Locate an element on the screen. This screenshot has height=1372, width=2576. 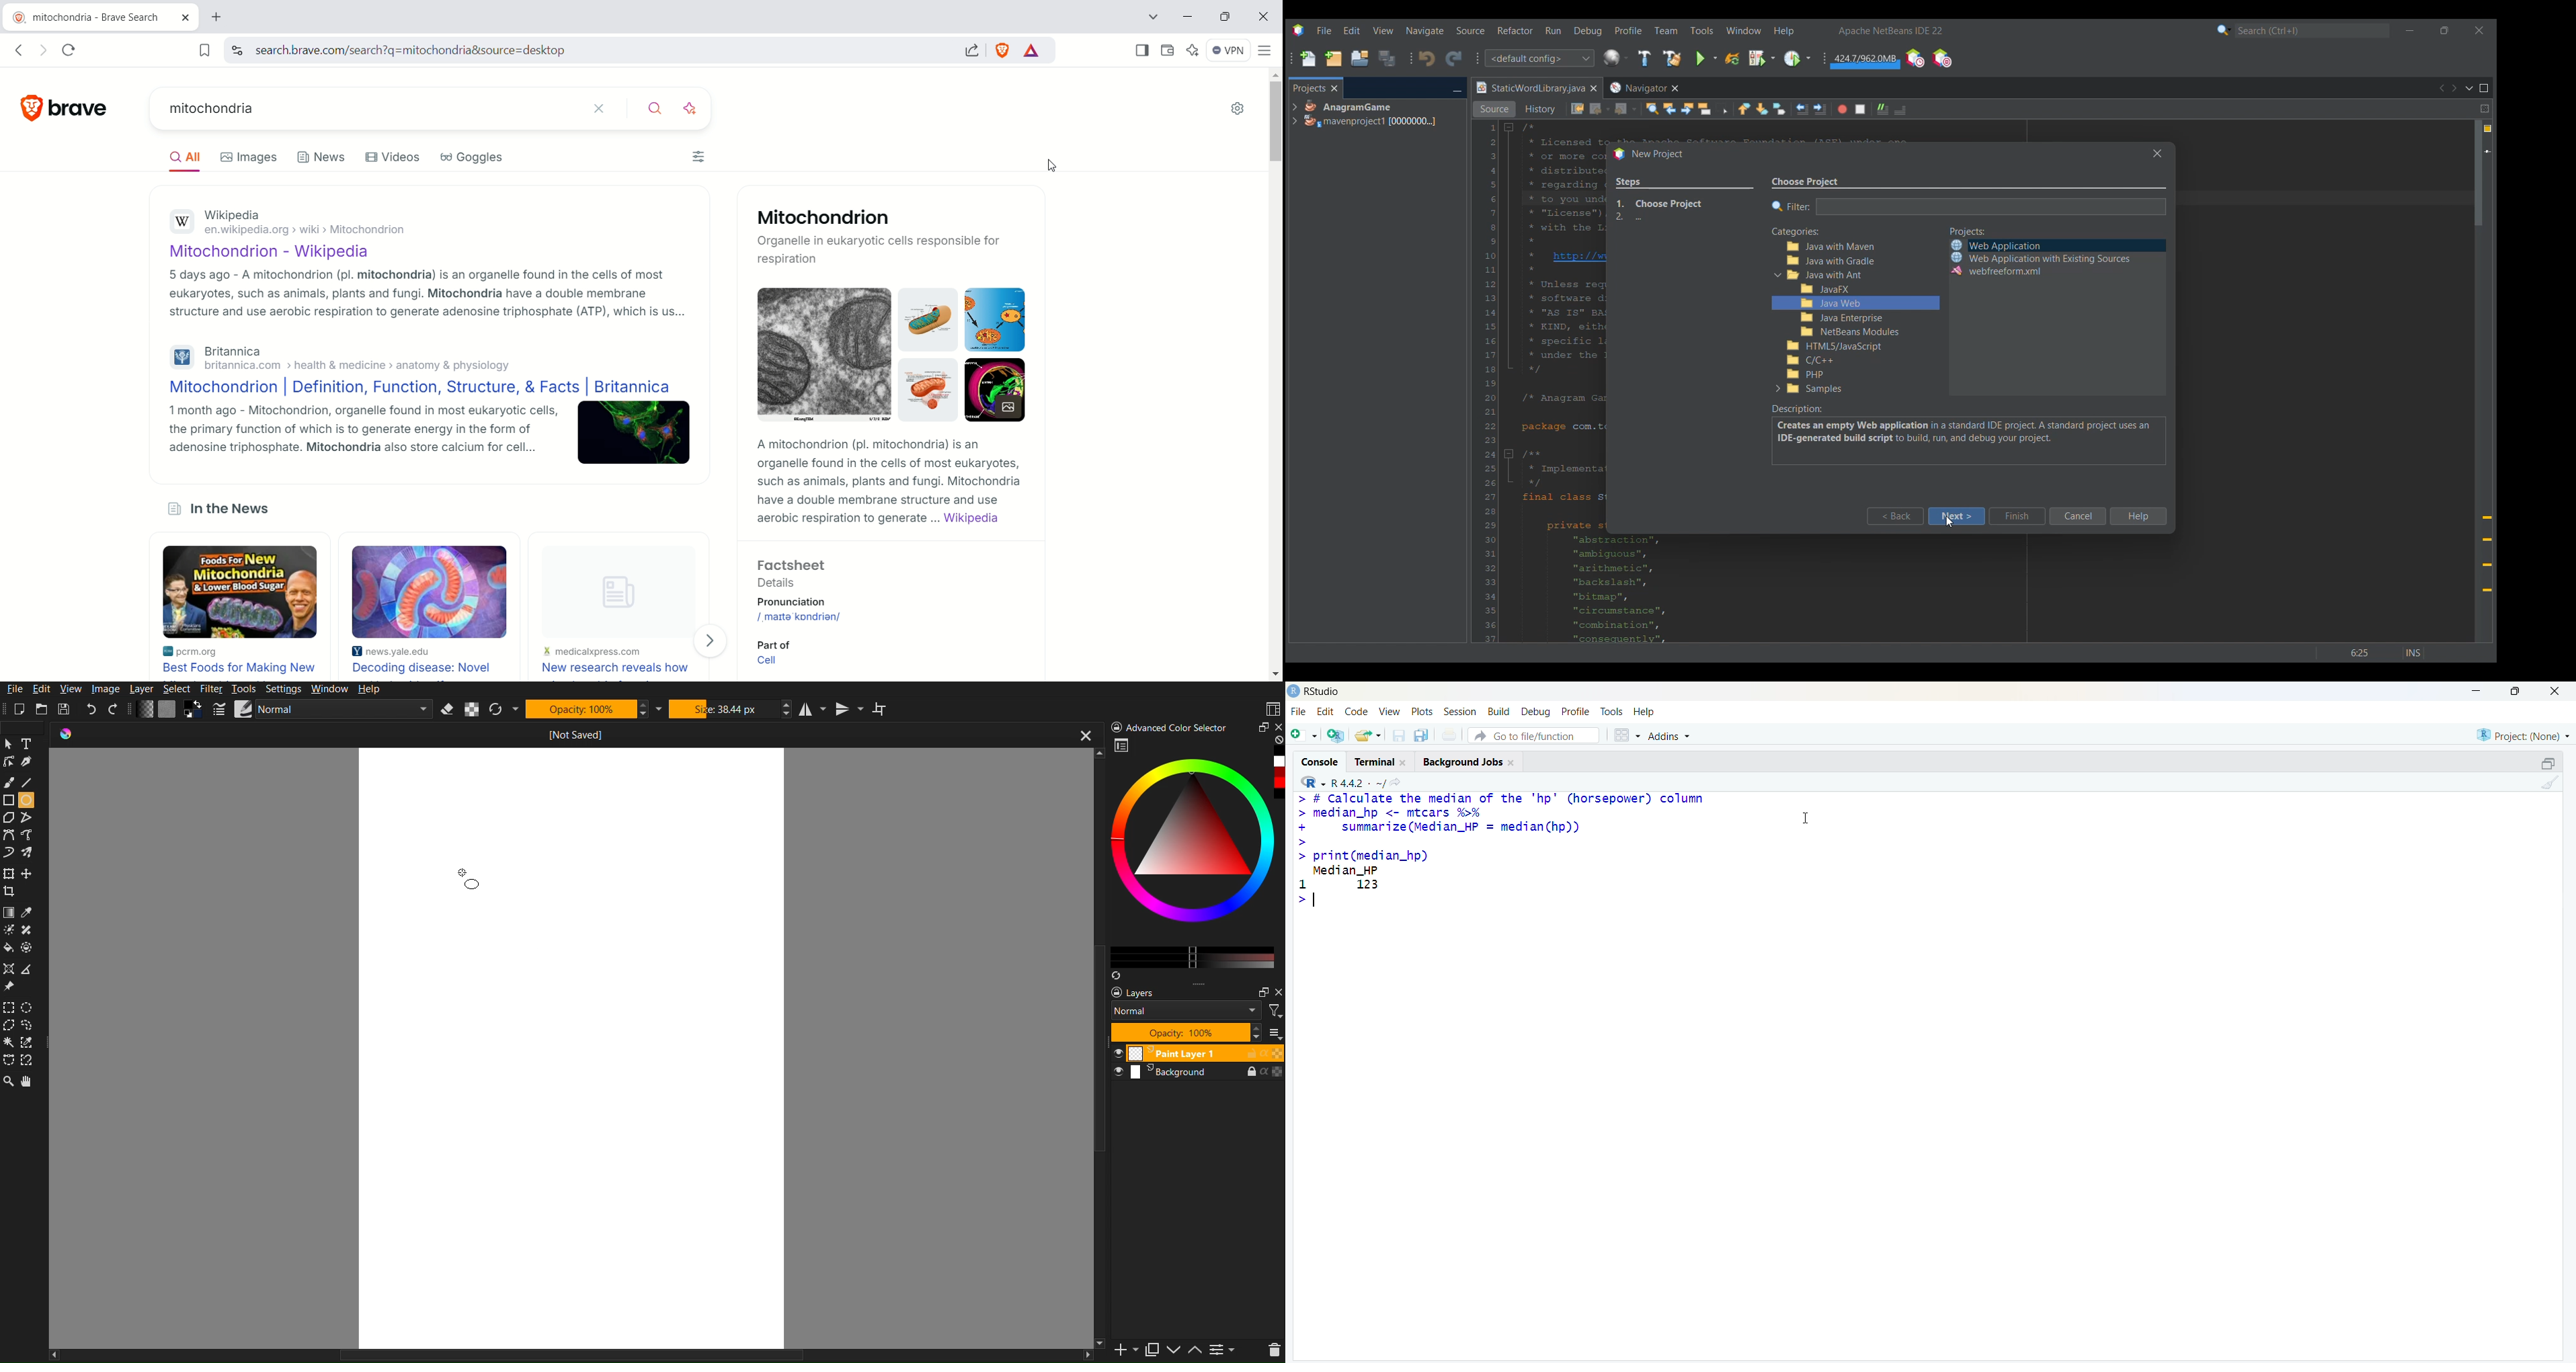
History view is located at coordinates (1542, 109).